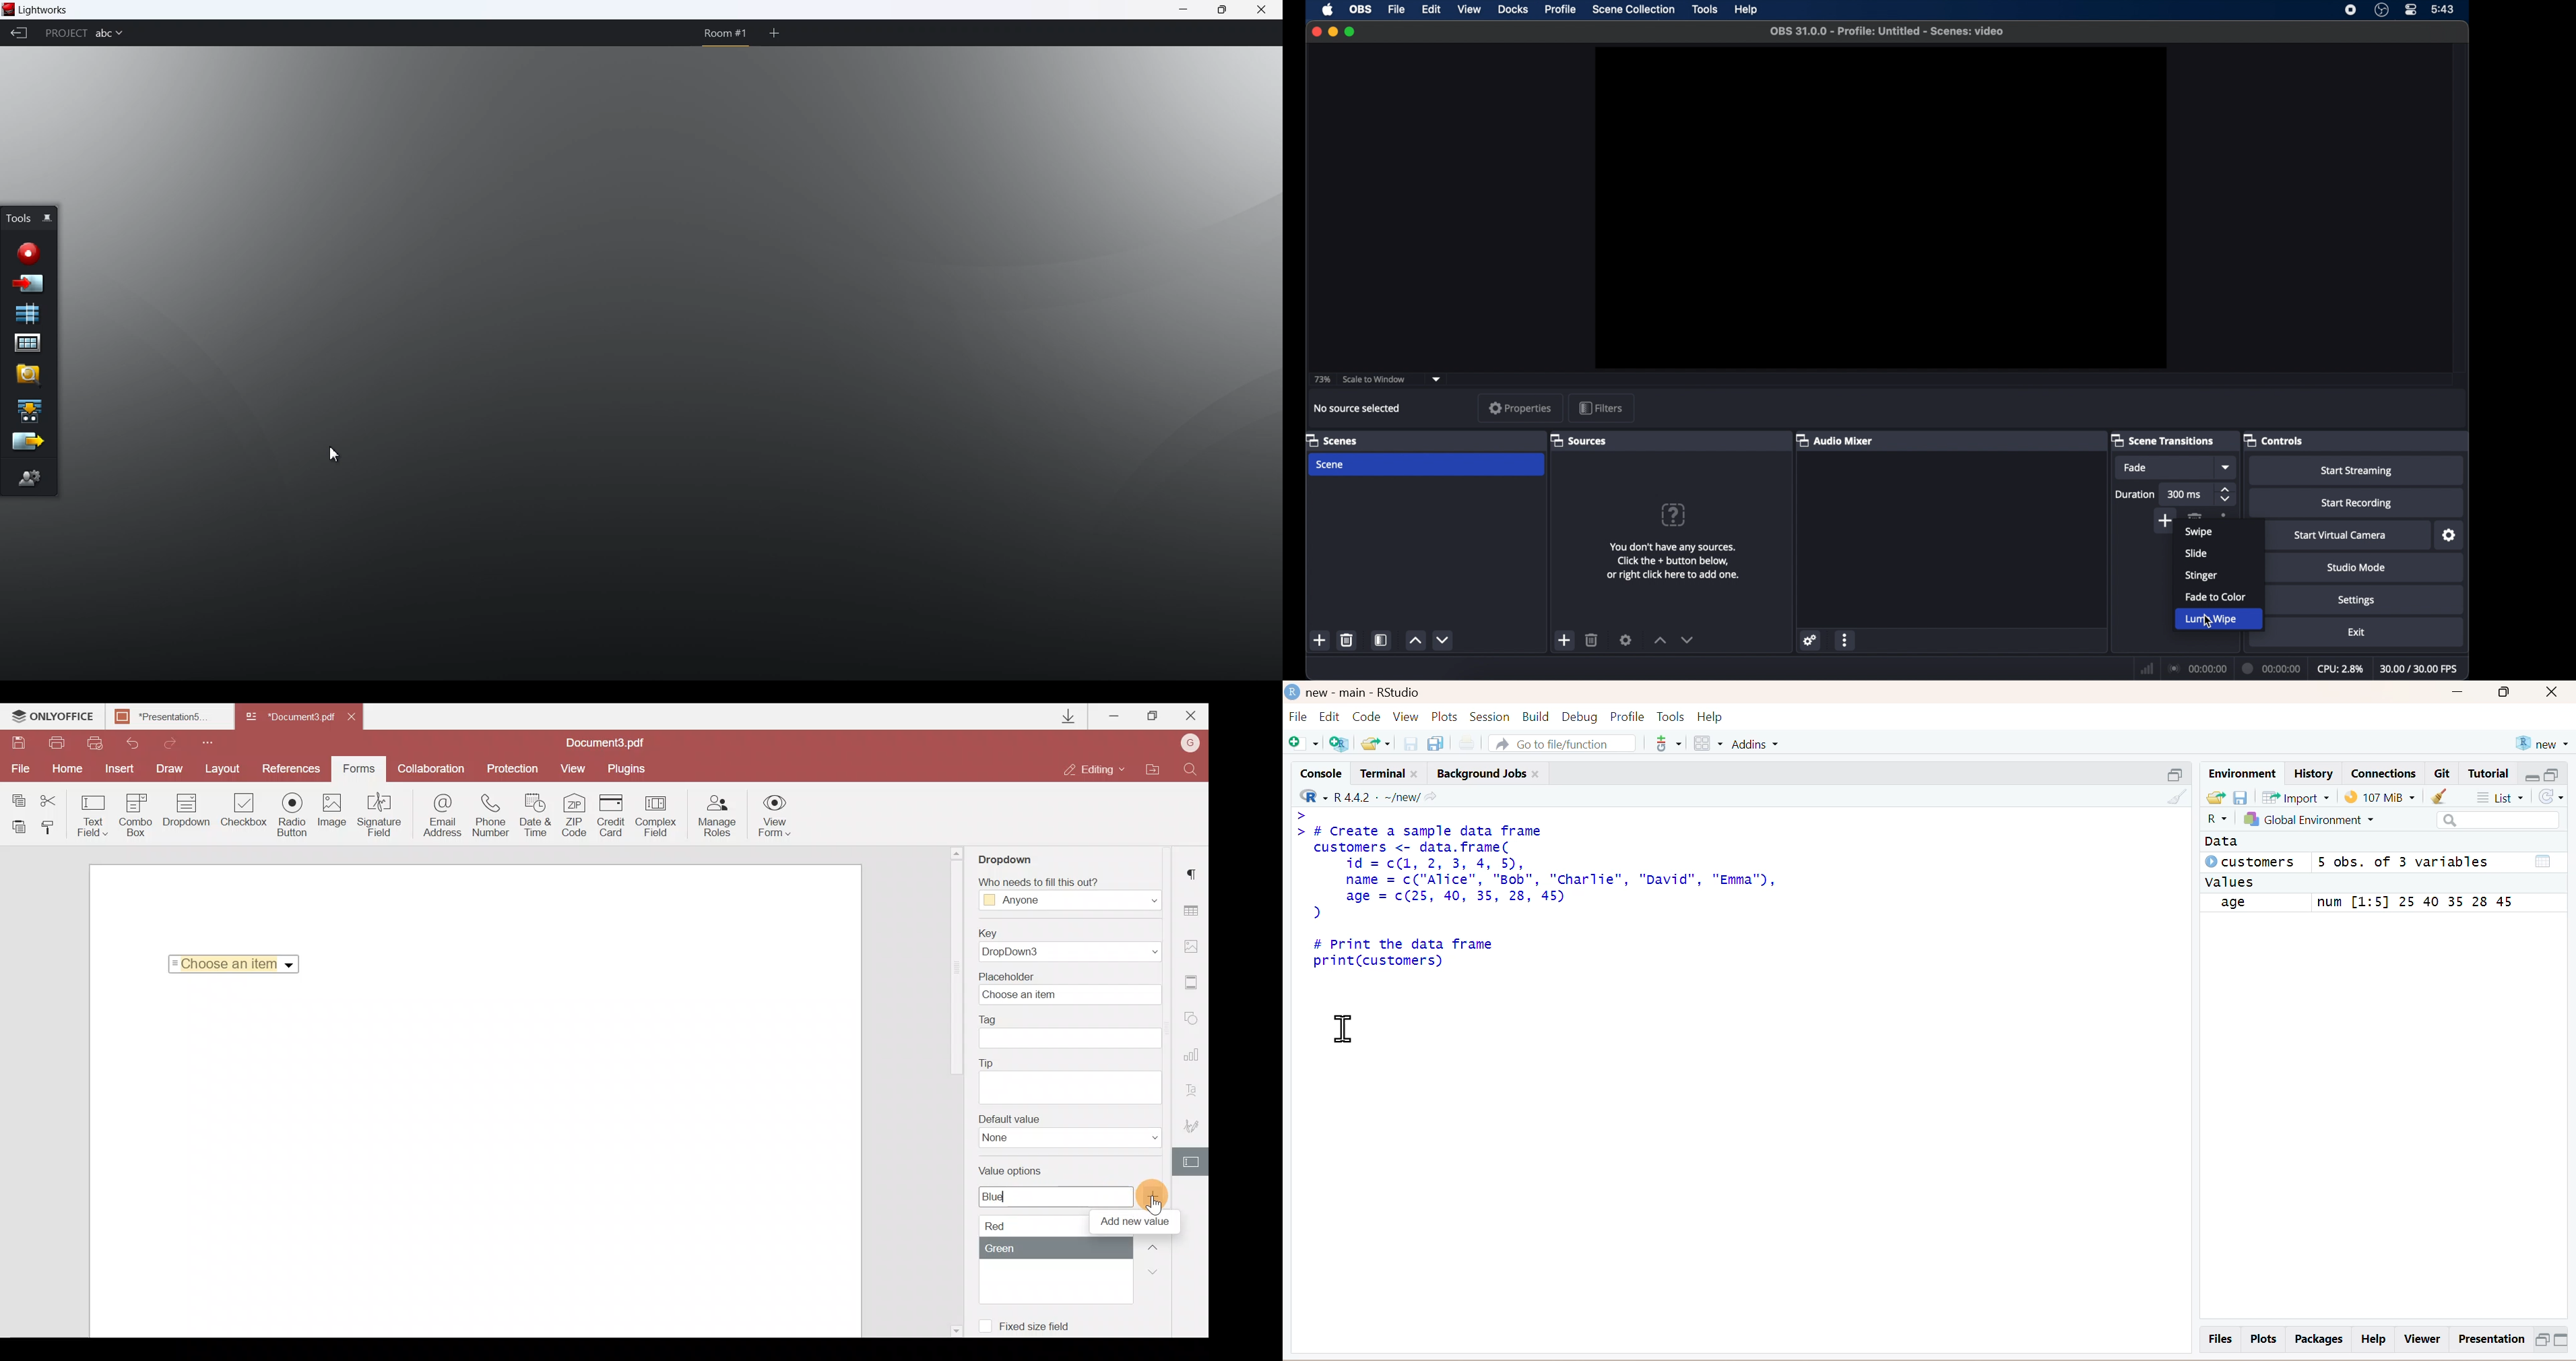  What do you see at coordinates (1155, 1200) in the screenshot?
I see `Cursor` at bounding box center [1155, 1200].